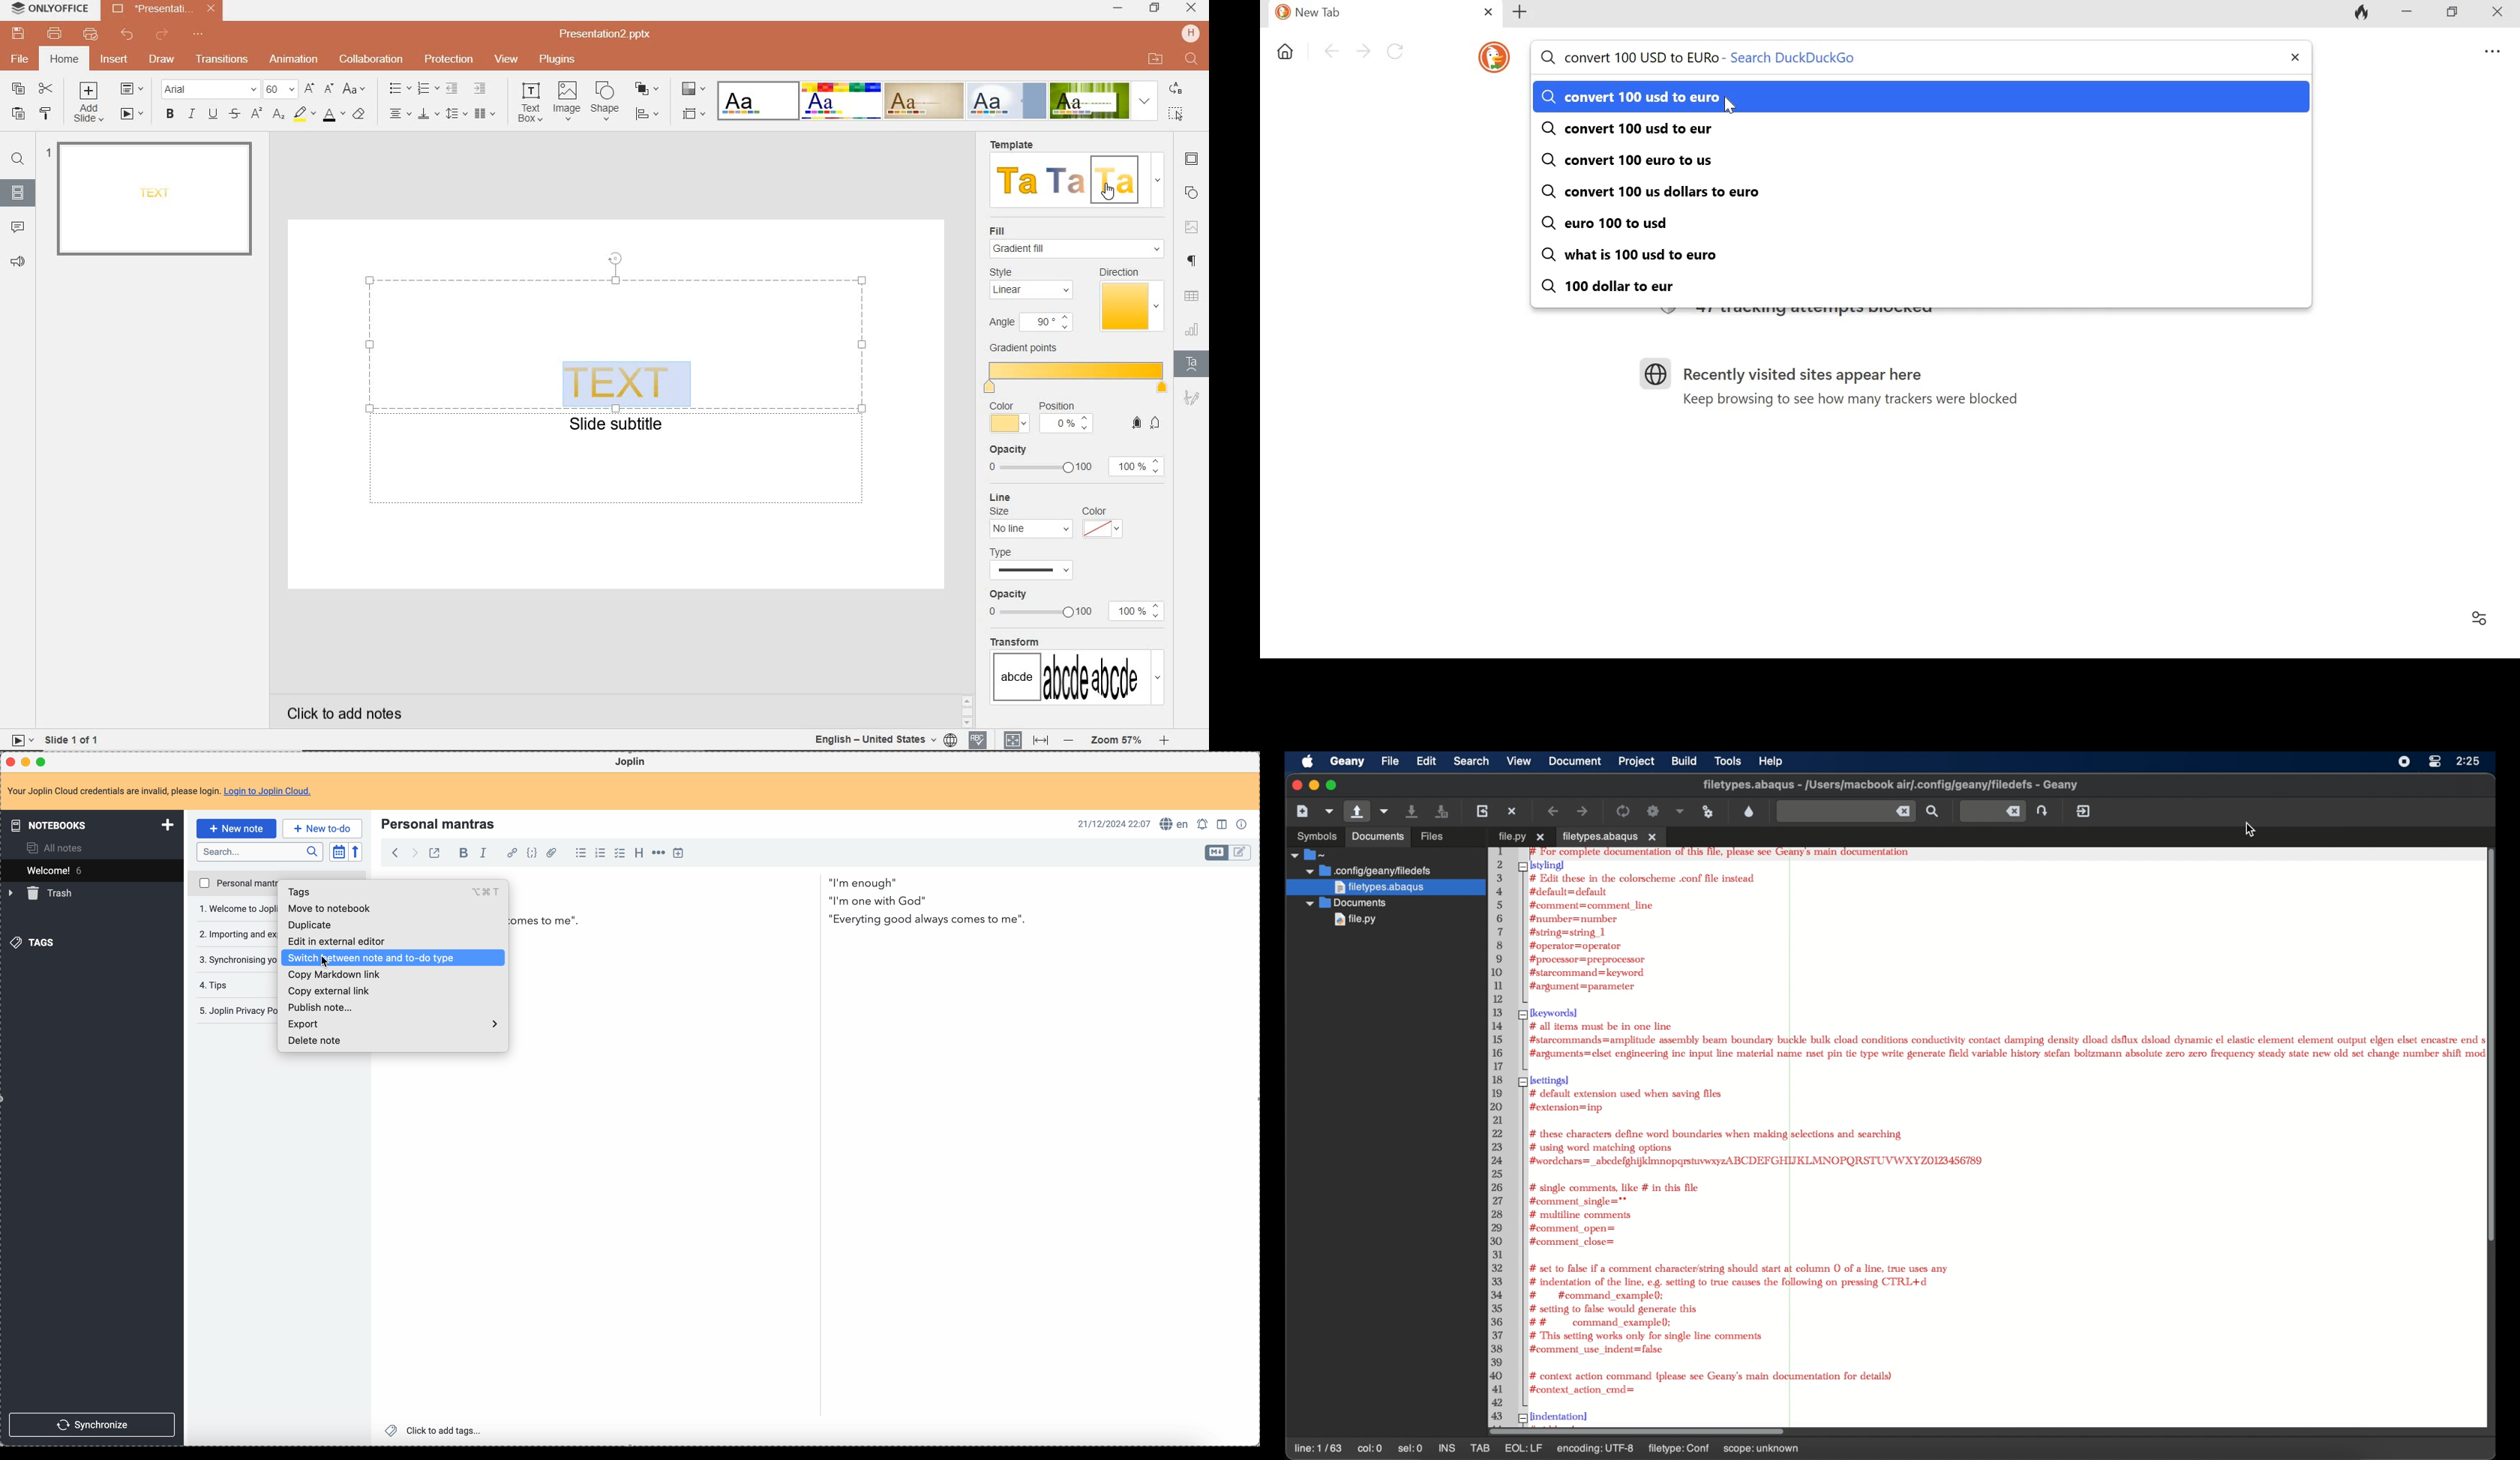  I want to click on add gradient, so click(1155, 423).